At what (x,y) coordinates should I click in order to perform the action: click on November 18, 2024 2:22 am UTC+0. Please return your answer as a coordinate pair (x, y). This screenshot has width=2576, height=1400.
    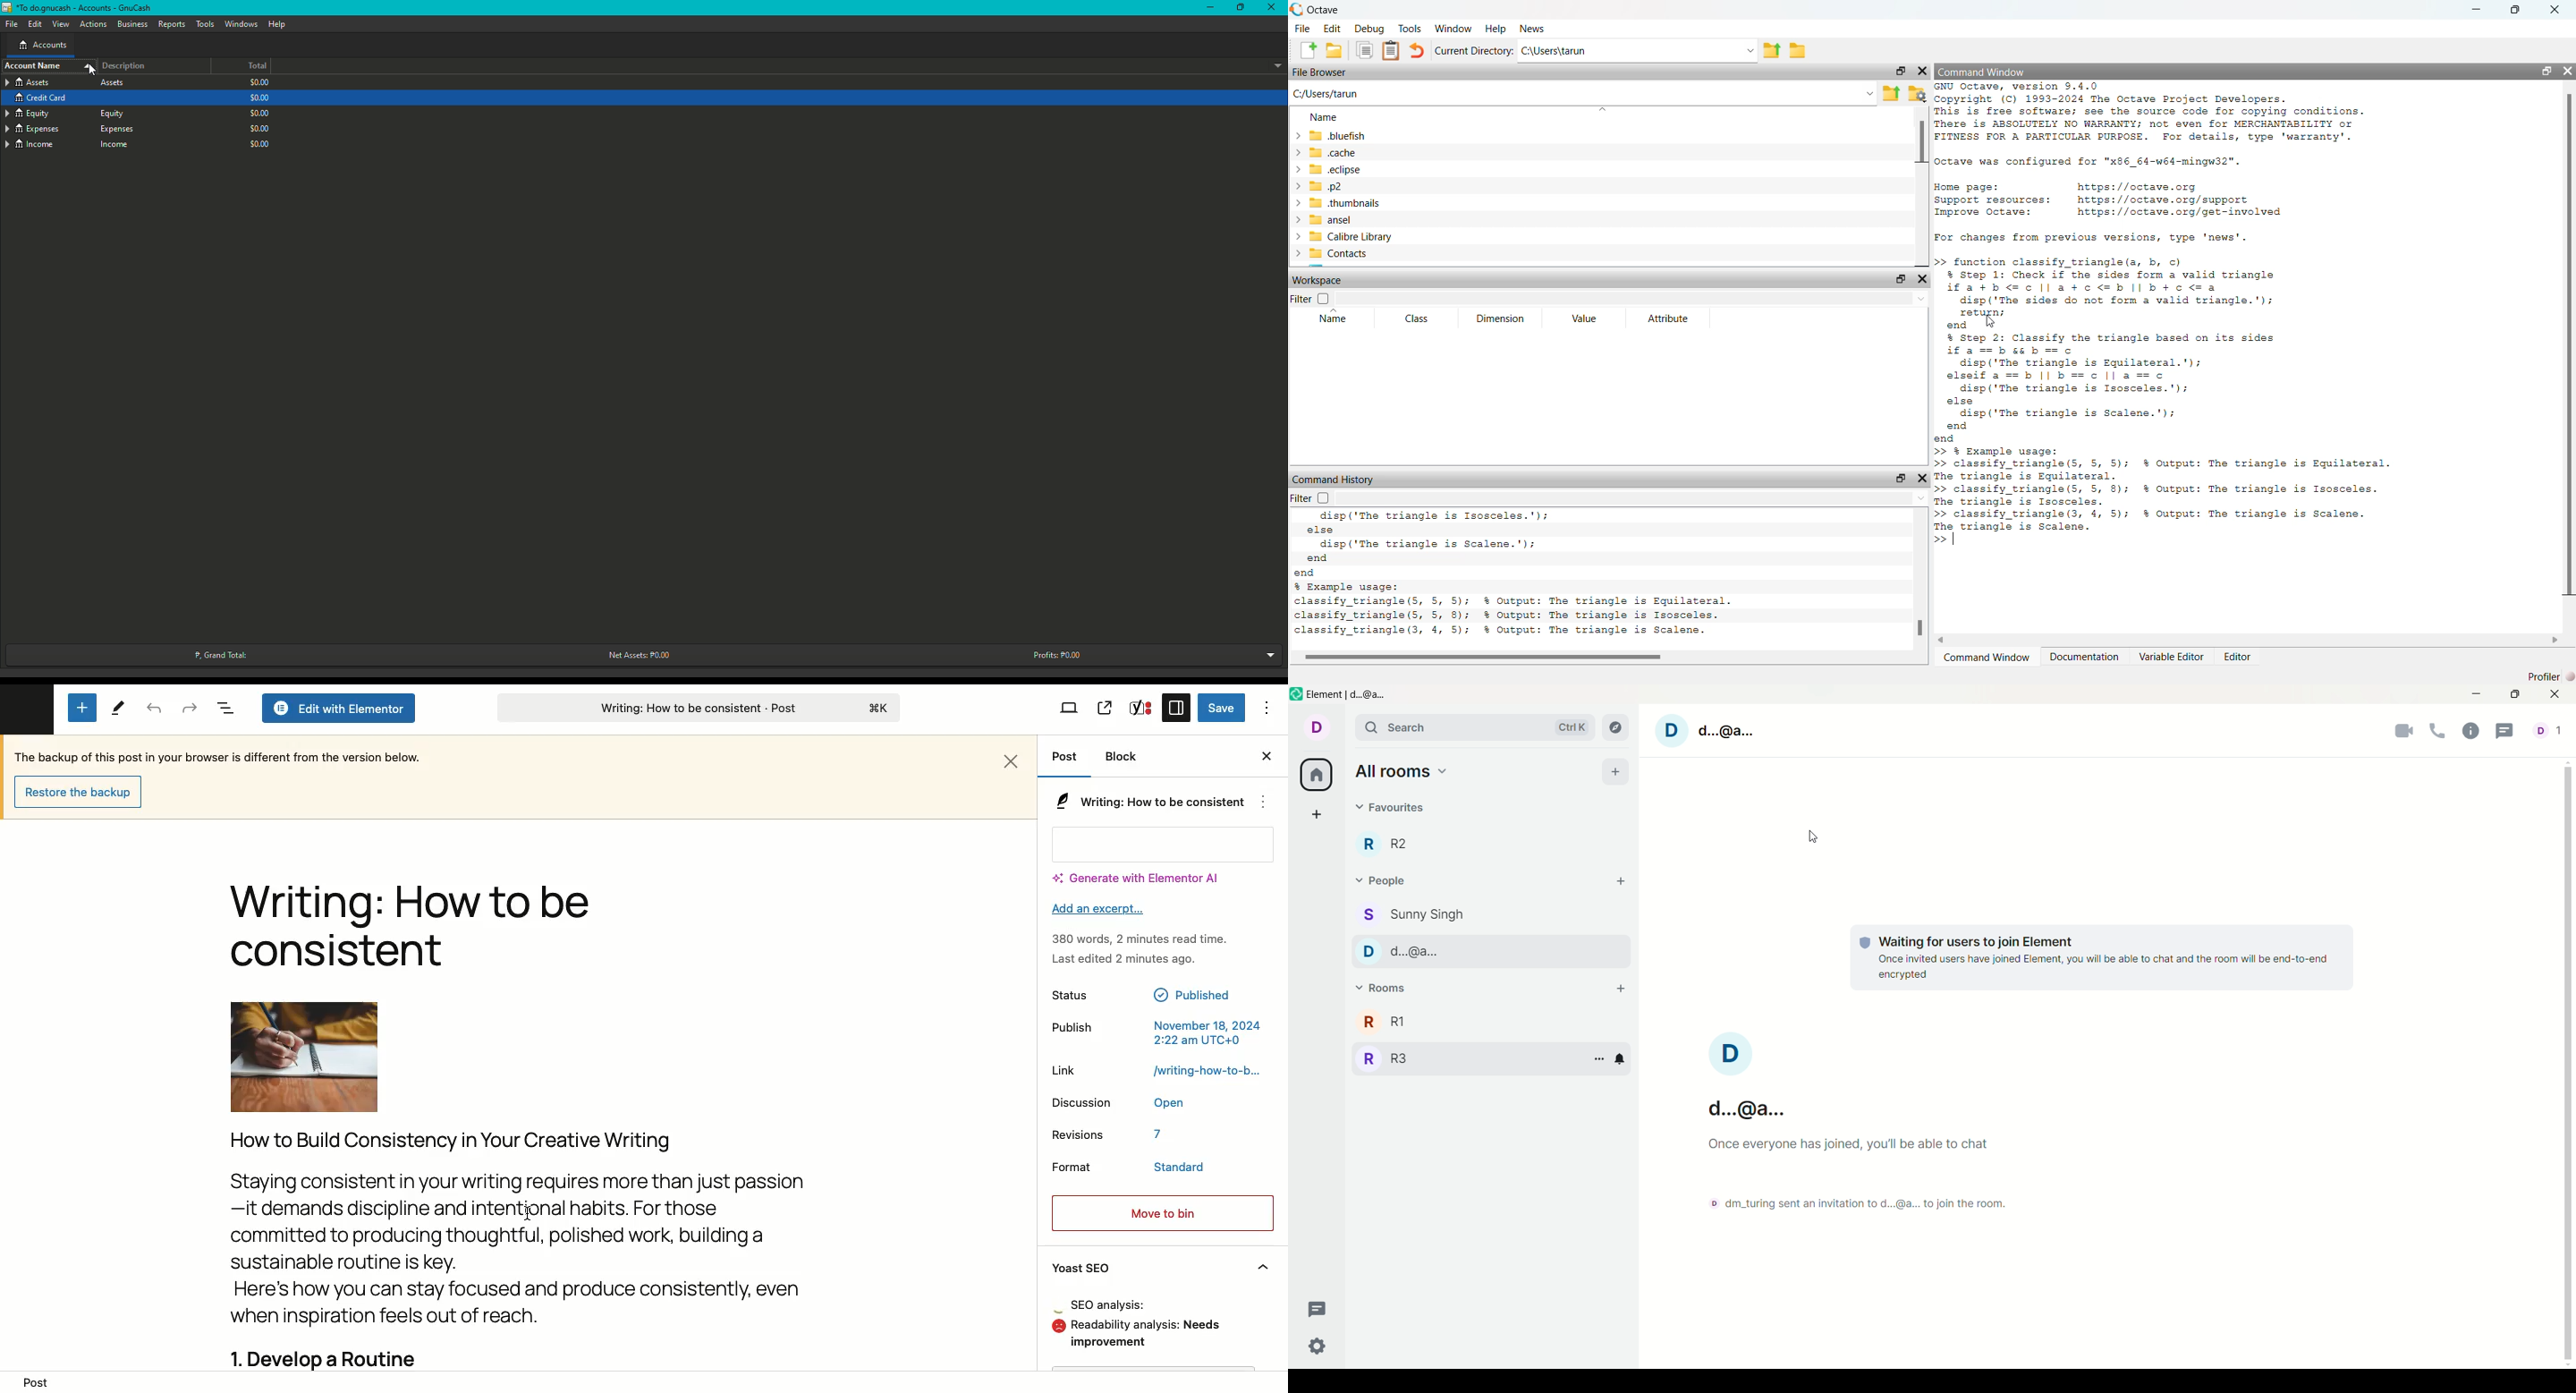
    Looking at the image, I should click on (1203, 1032).